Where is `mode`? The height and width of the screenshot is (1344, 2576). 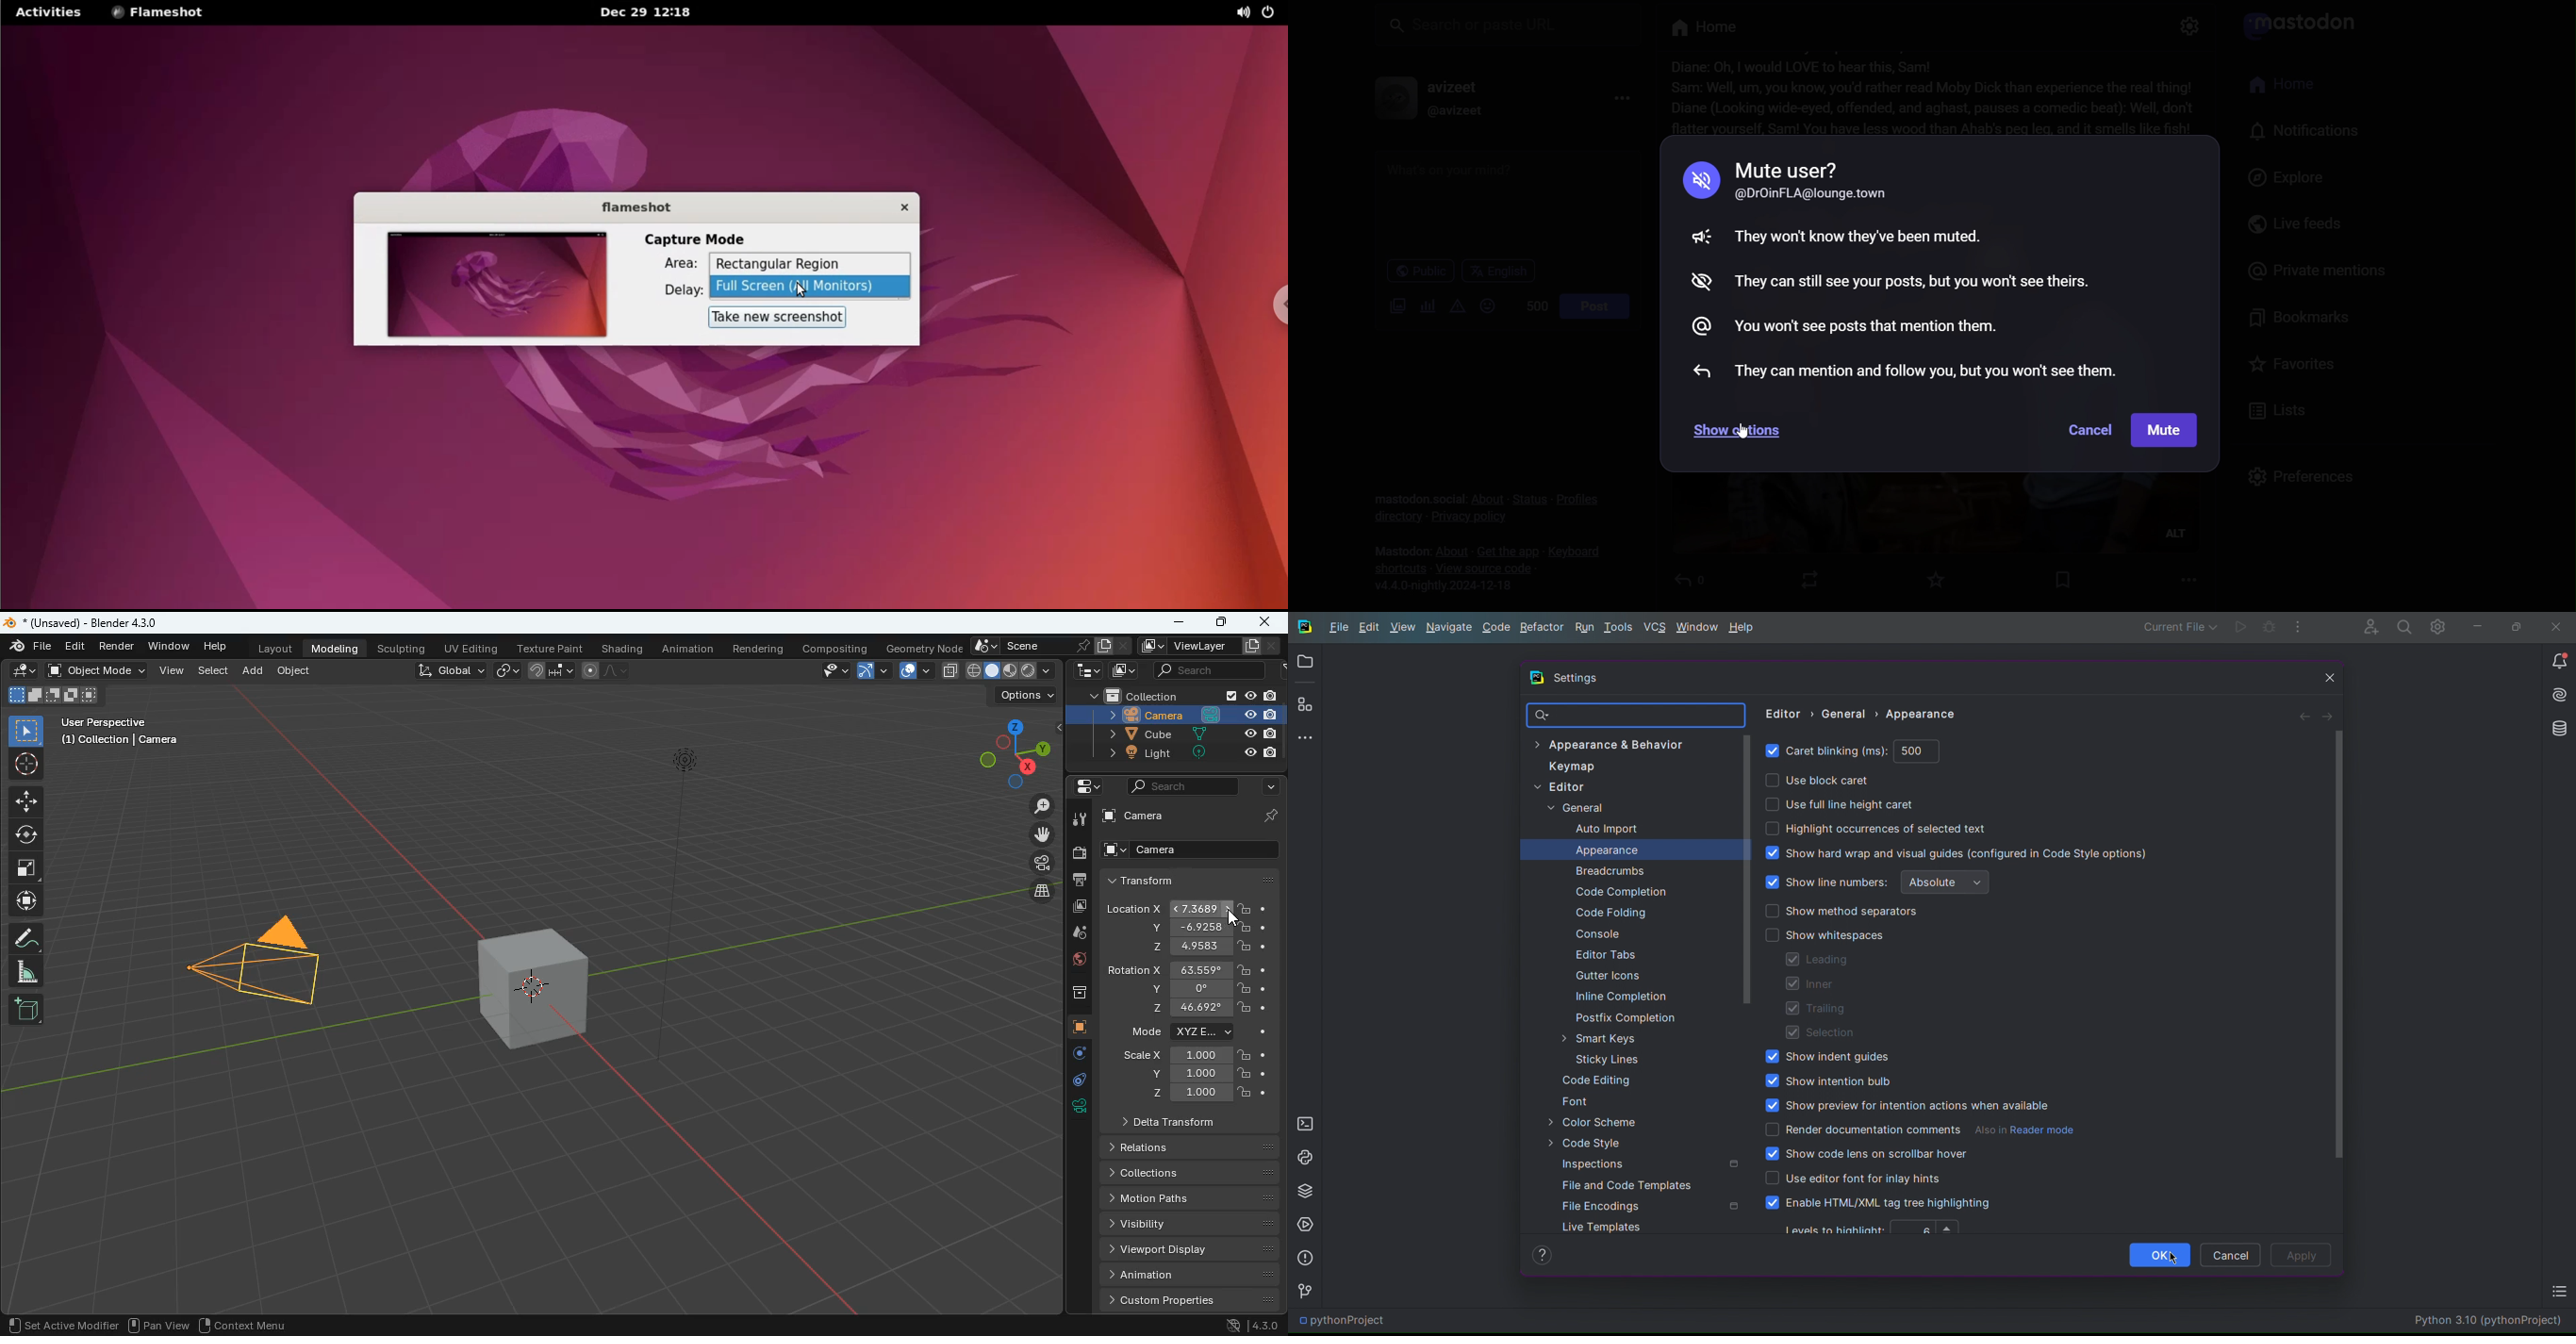 mode is located at coordinates (1198, 1033).